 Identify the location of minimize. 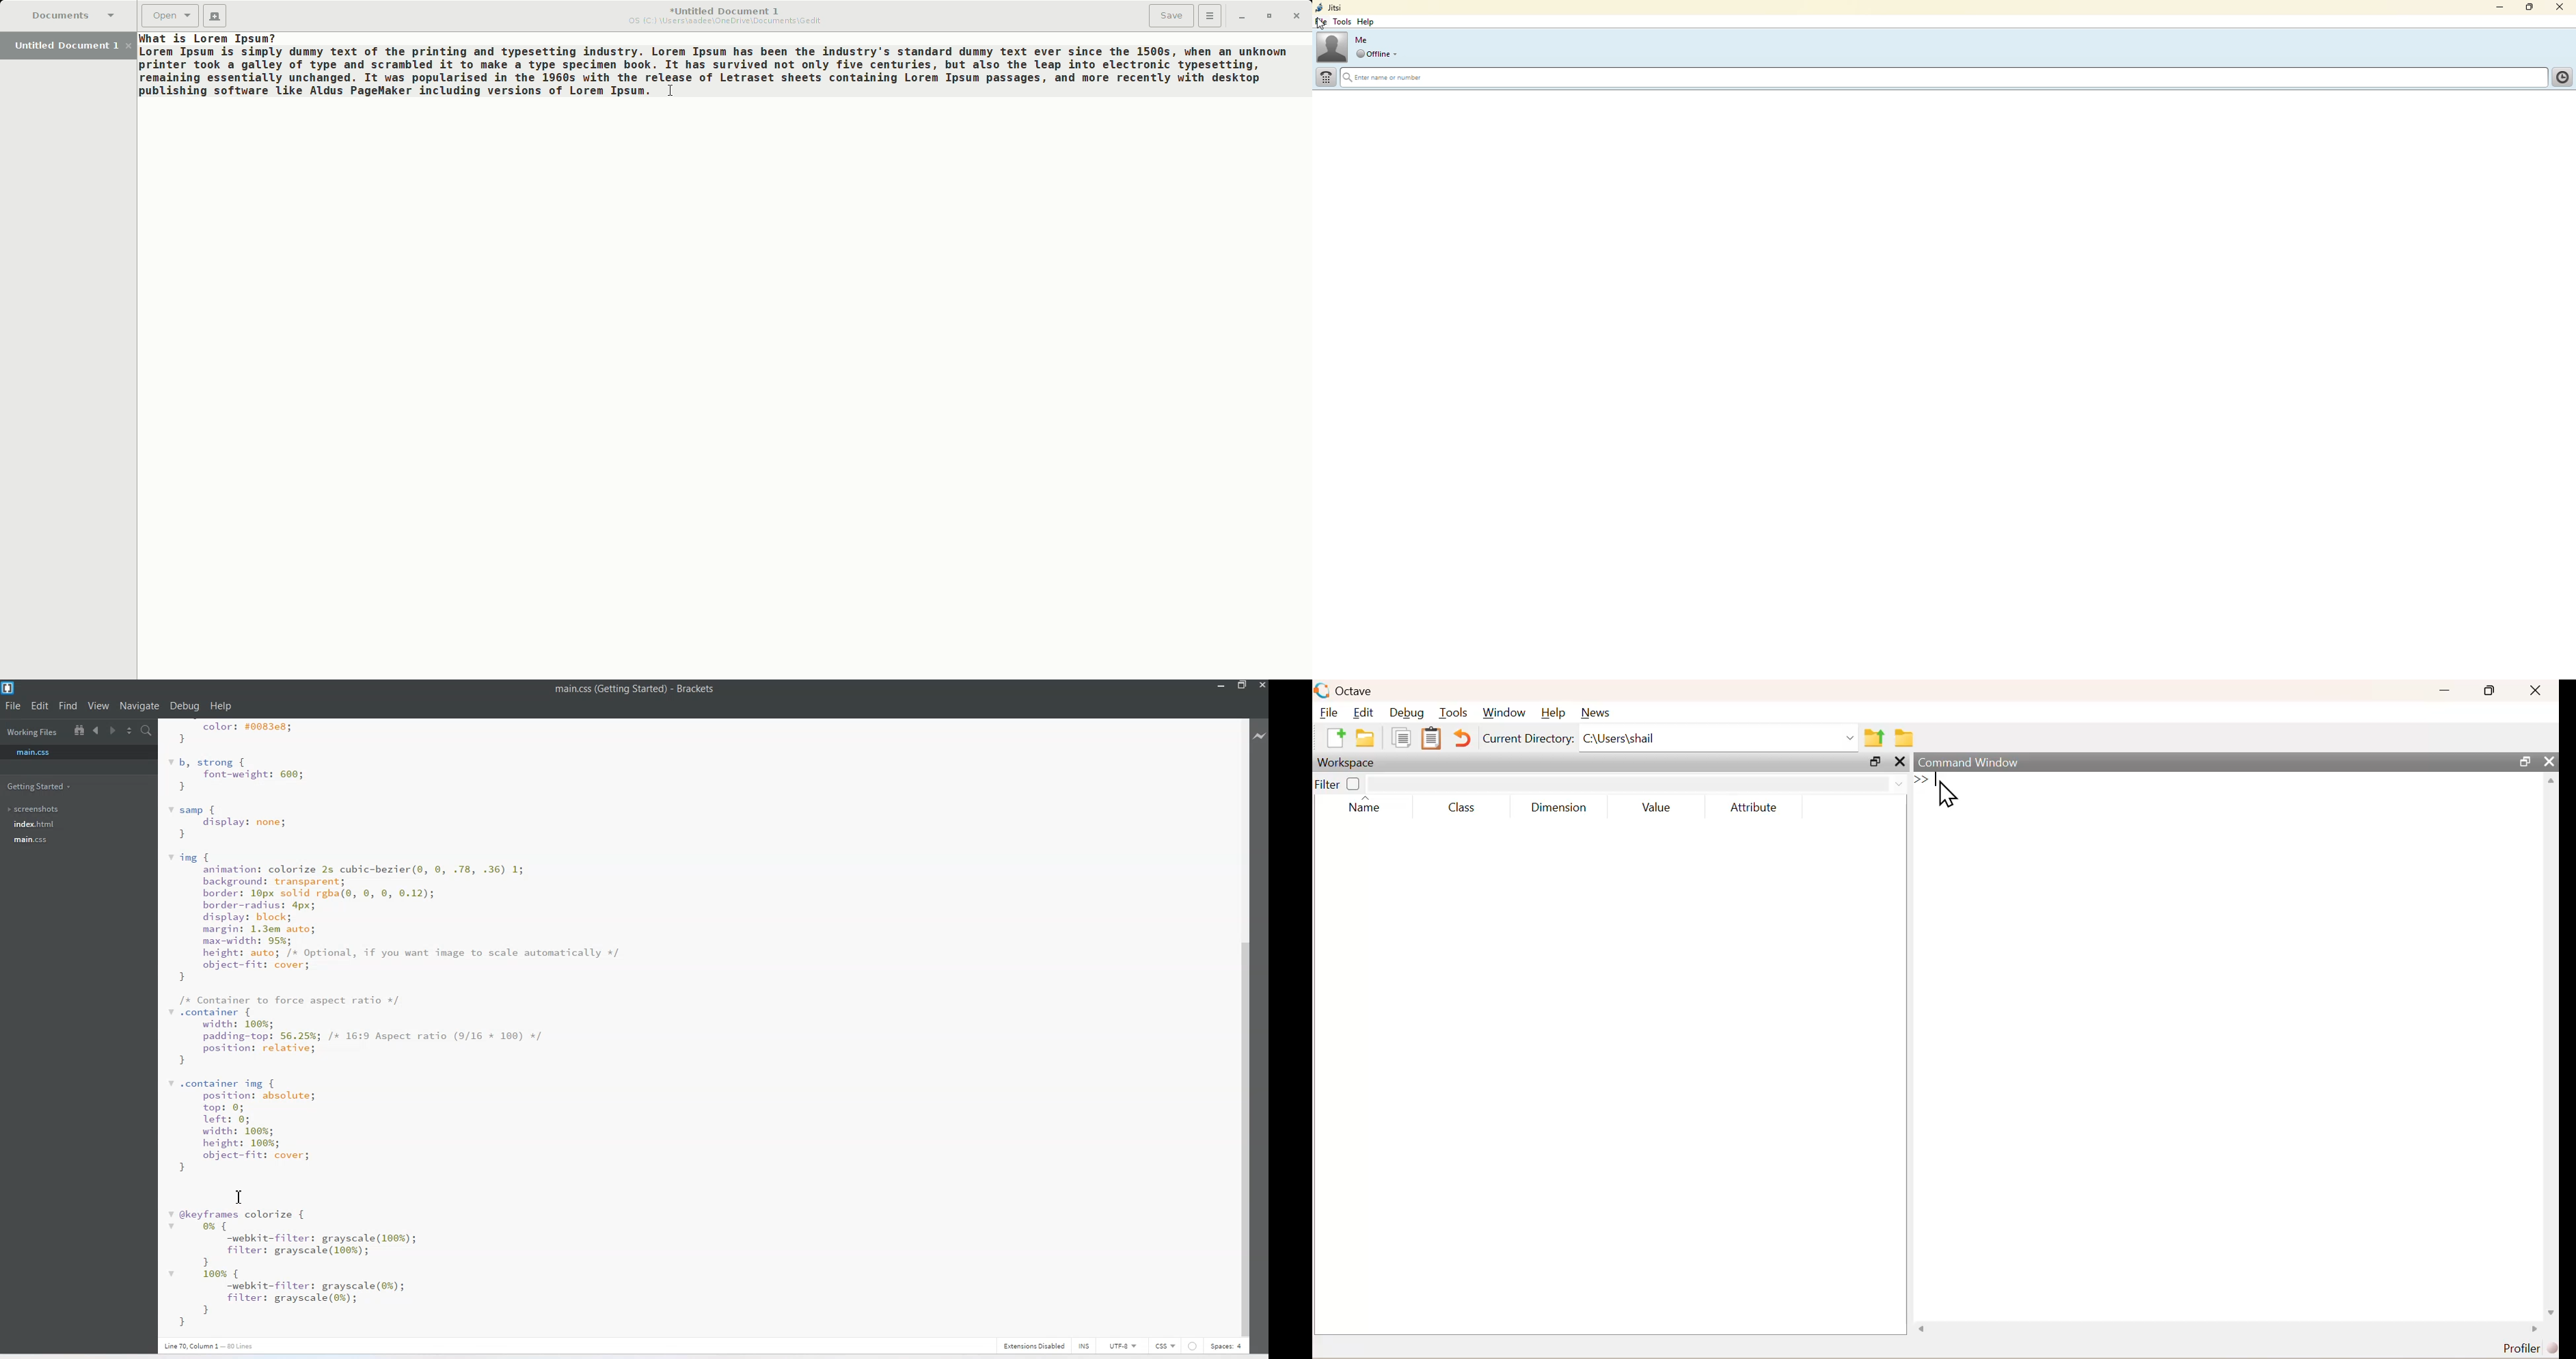
(2495, 8).